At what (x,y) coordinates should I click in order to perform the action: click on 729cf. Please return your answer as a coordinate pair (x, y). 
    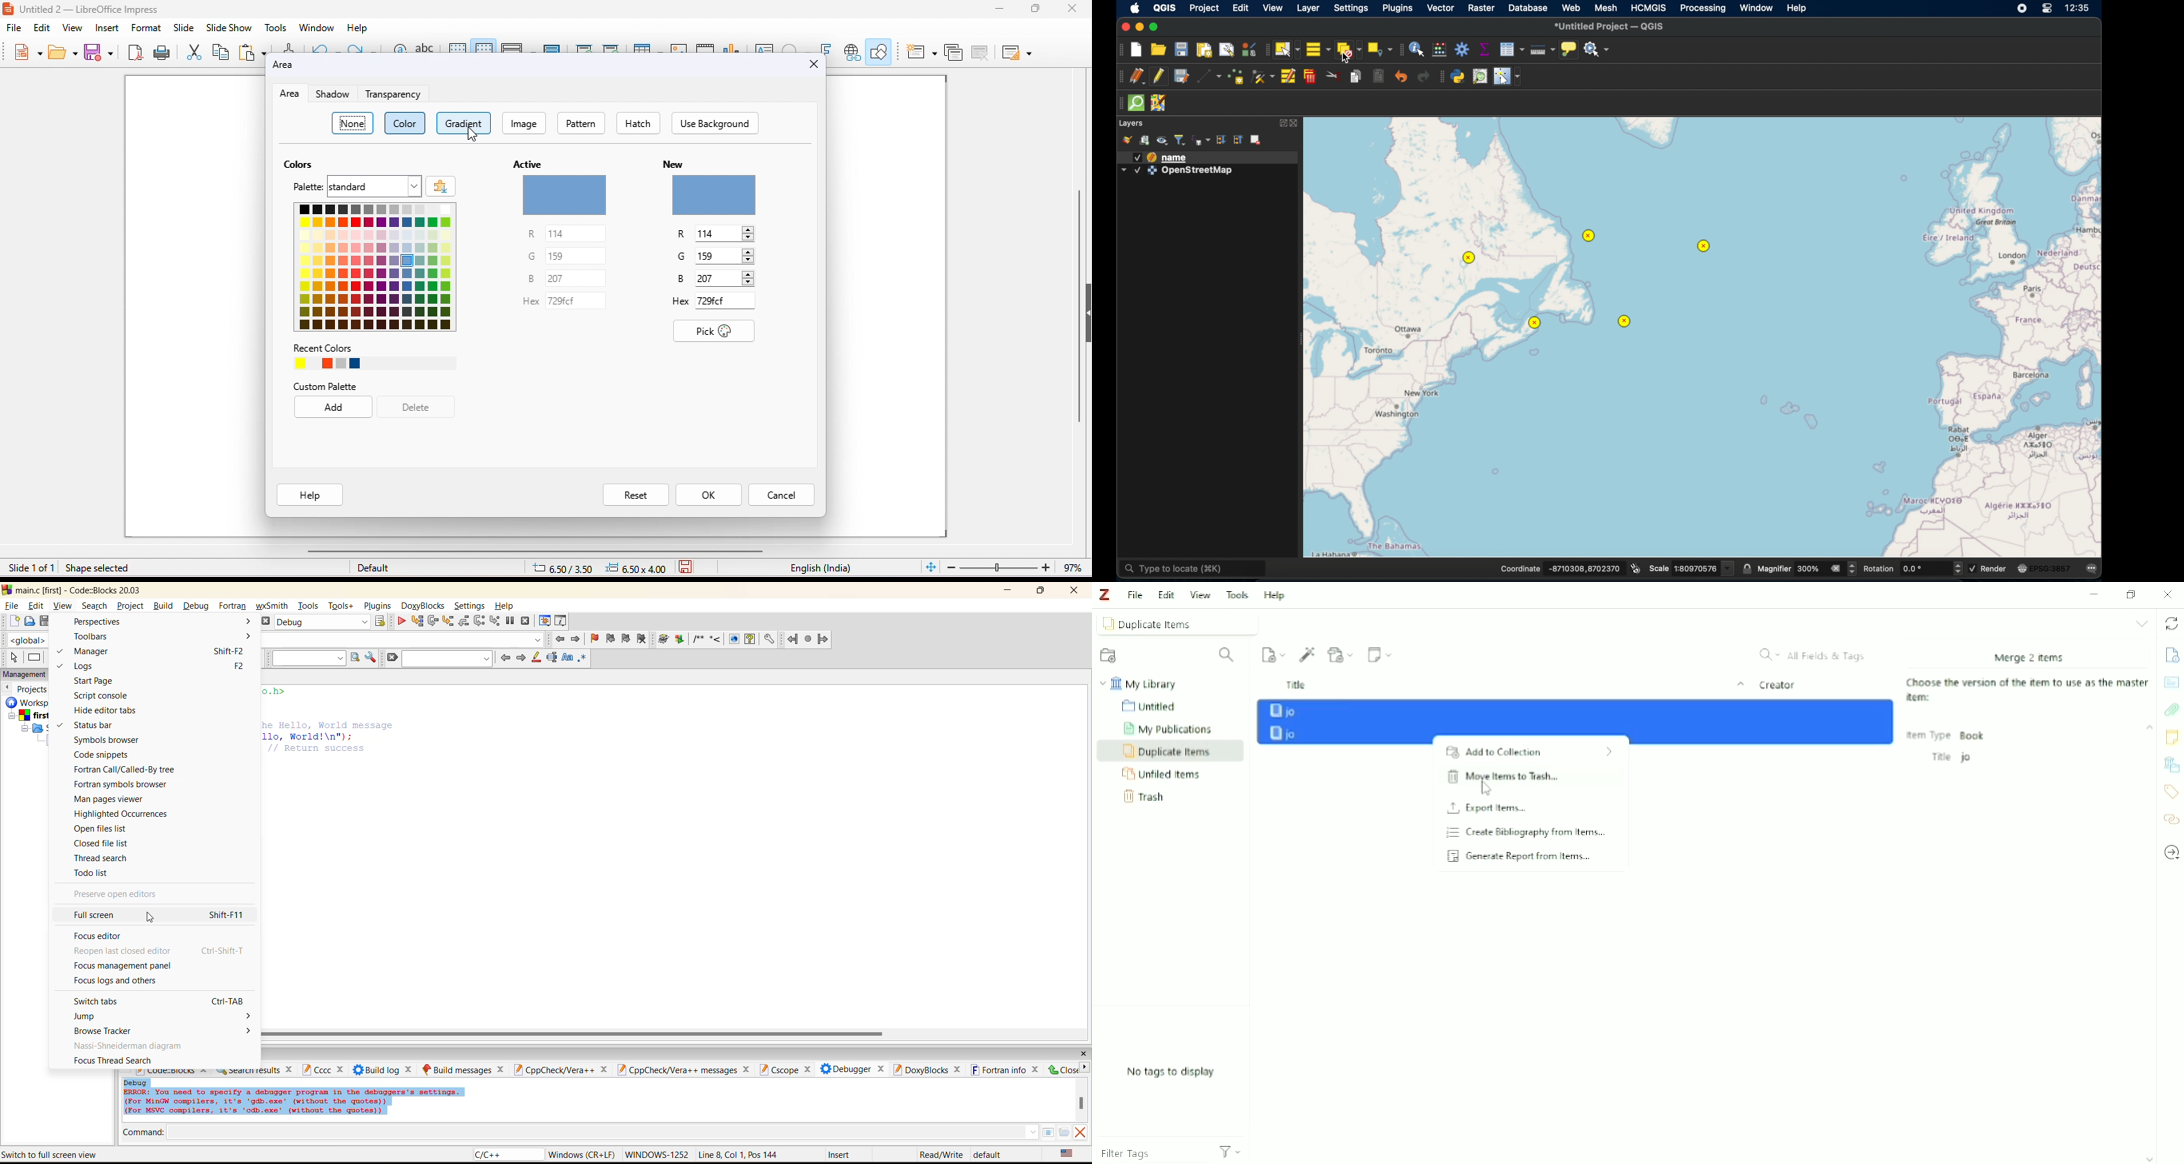
    Looking at the image, I should click on (726, 301).